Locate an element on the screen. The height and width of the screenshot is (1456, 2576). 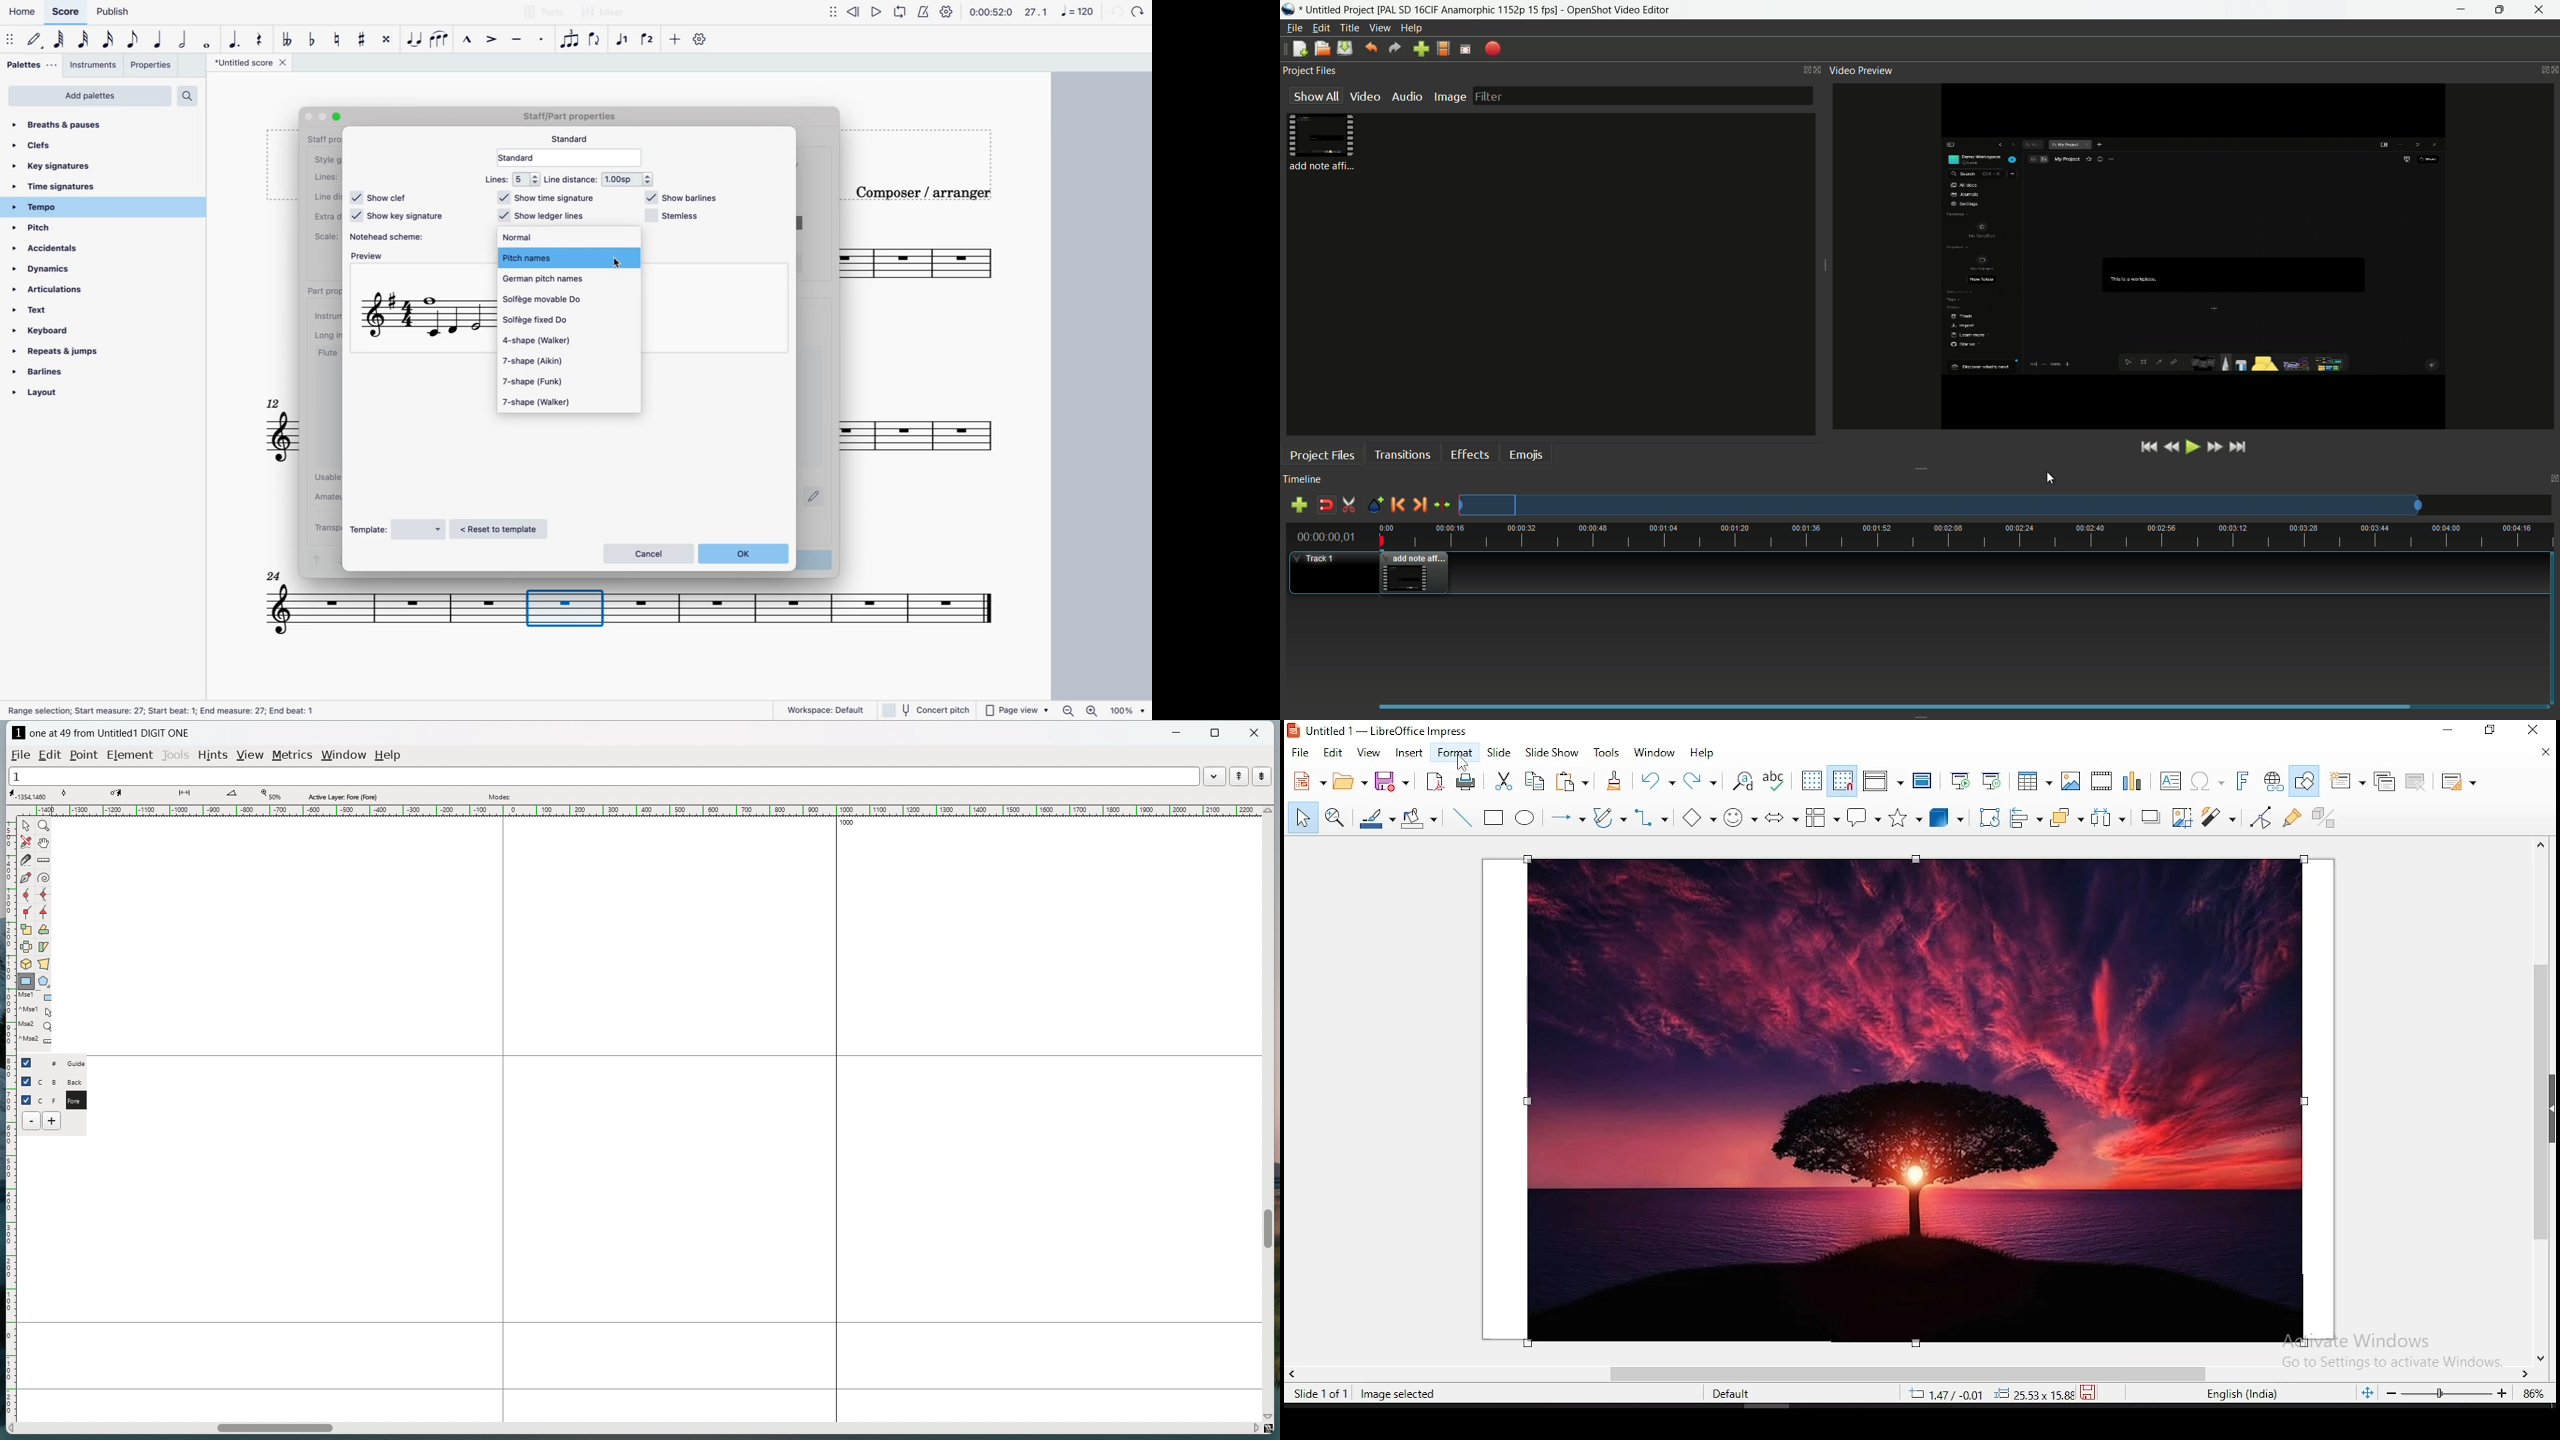
properties is located at coordinates (155, 67).